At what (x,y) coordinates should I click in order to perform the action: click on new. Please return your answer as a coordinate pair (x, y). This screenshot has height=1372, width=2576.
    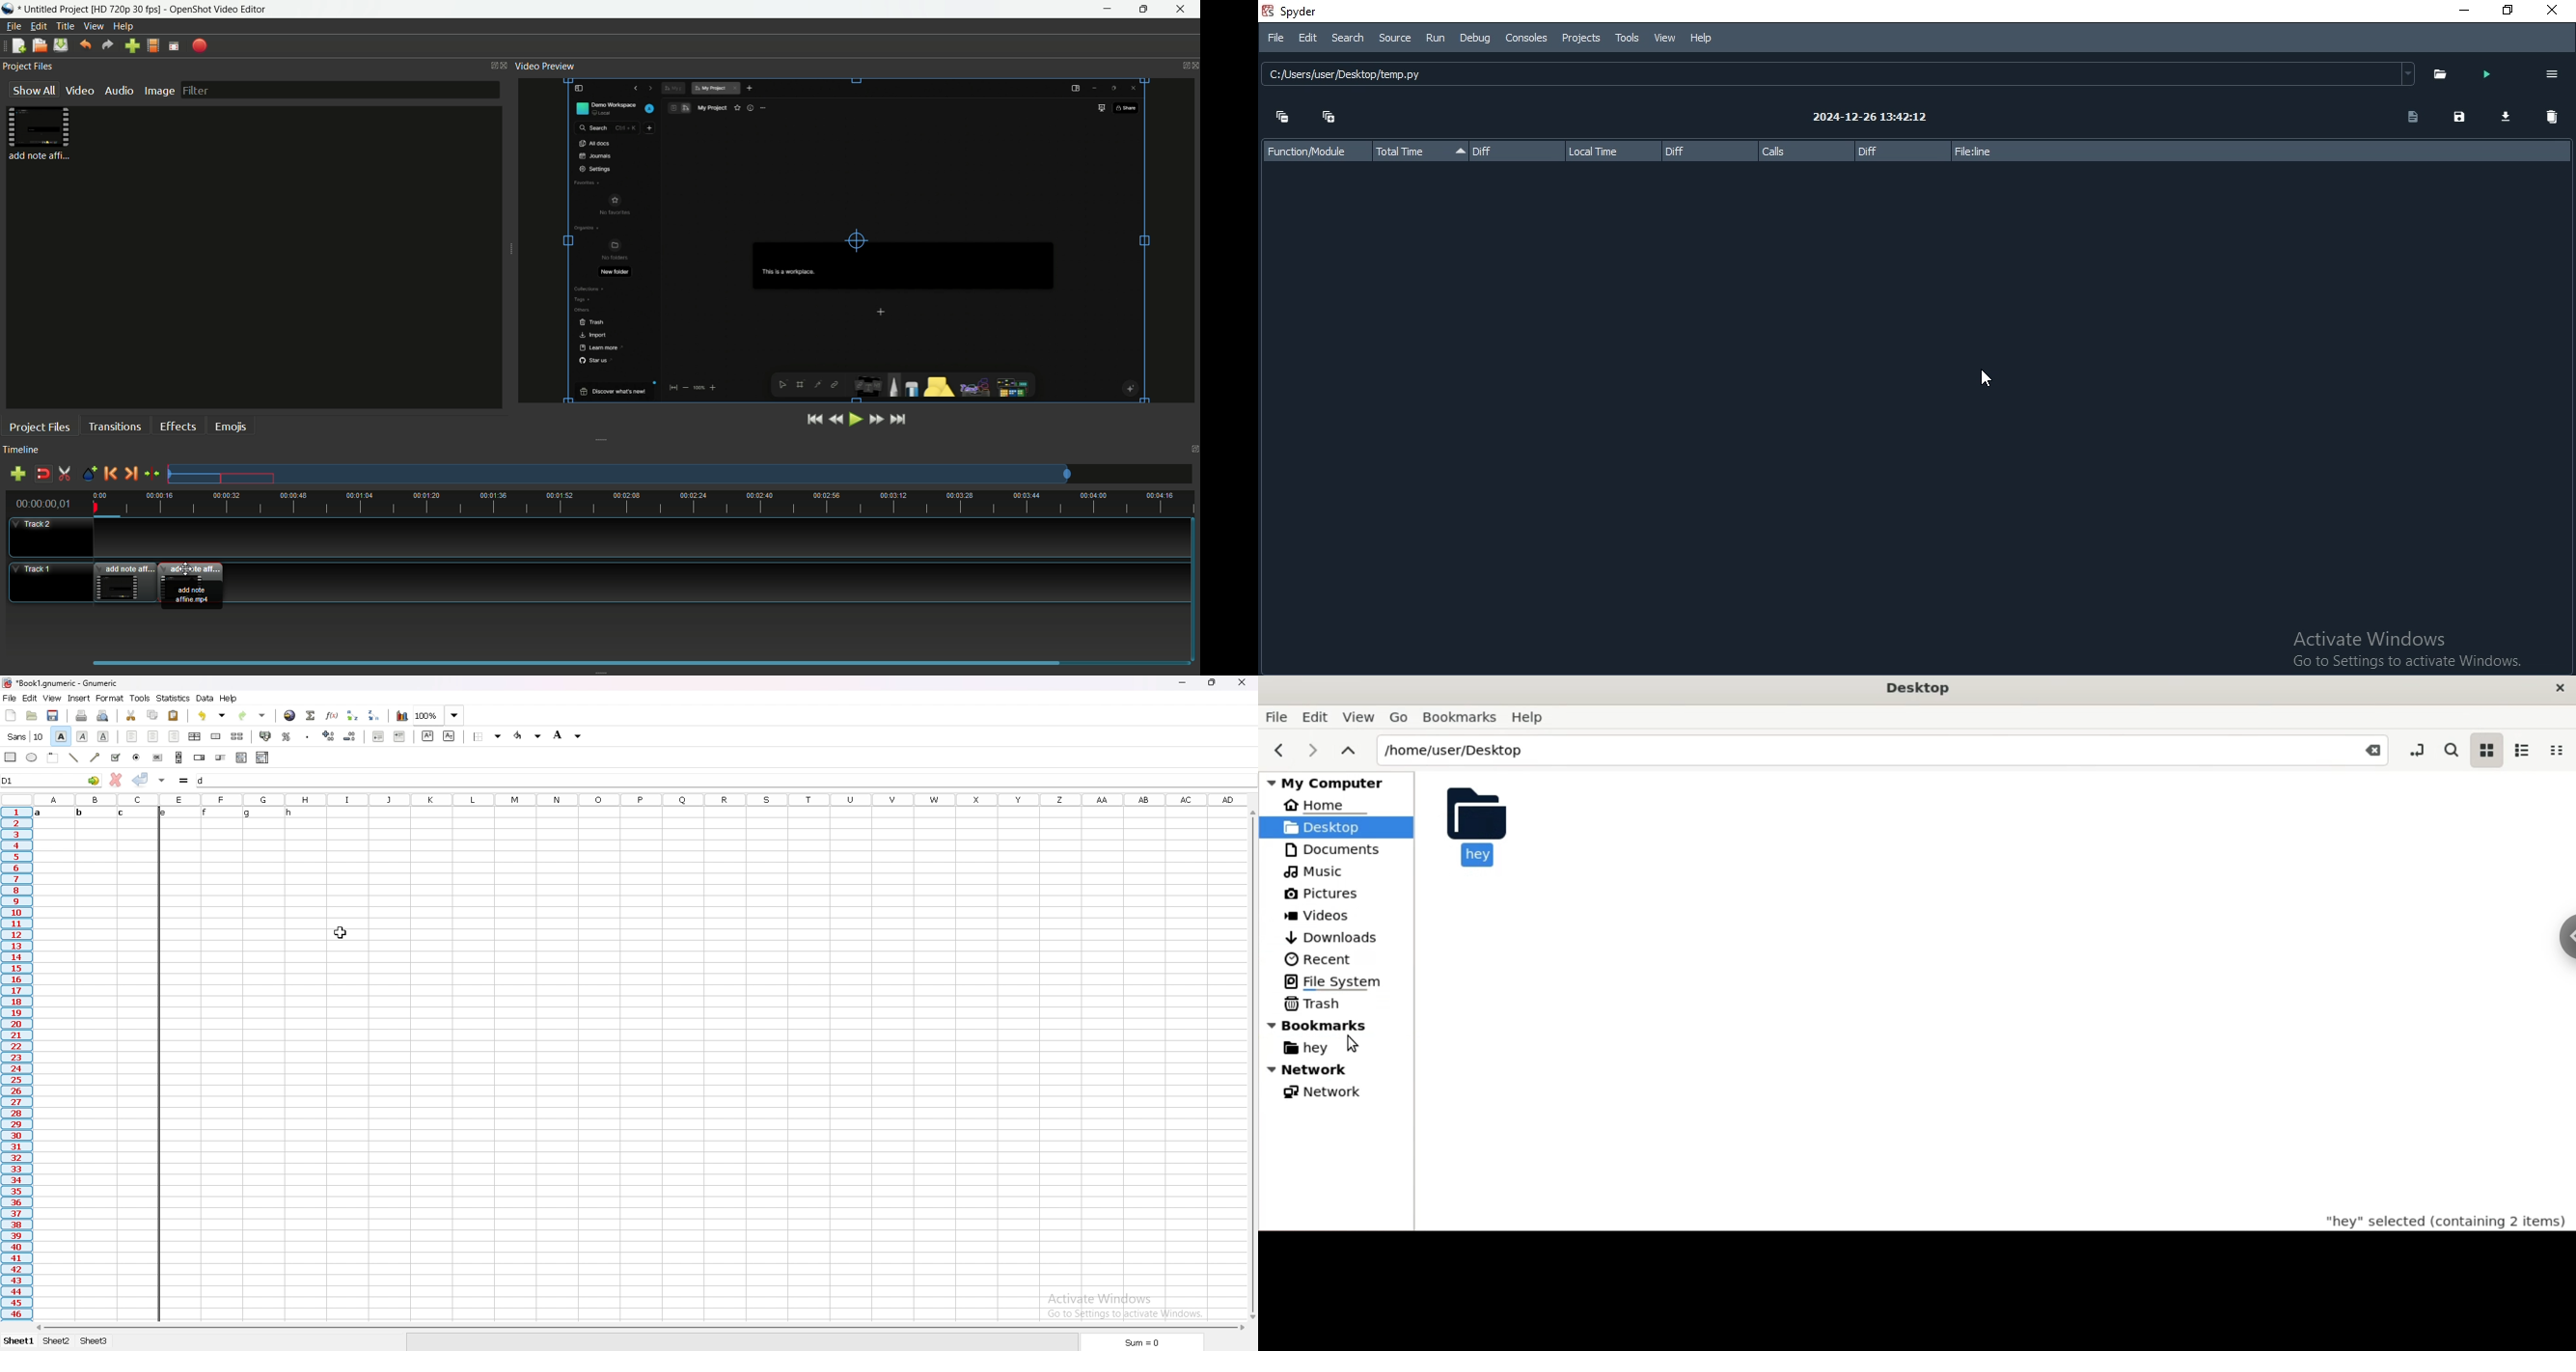
    Looking at the image, I should click on (11, 716).